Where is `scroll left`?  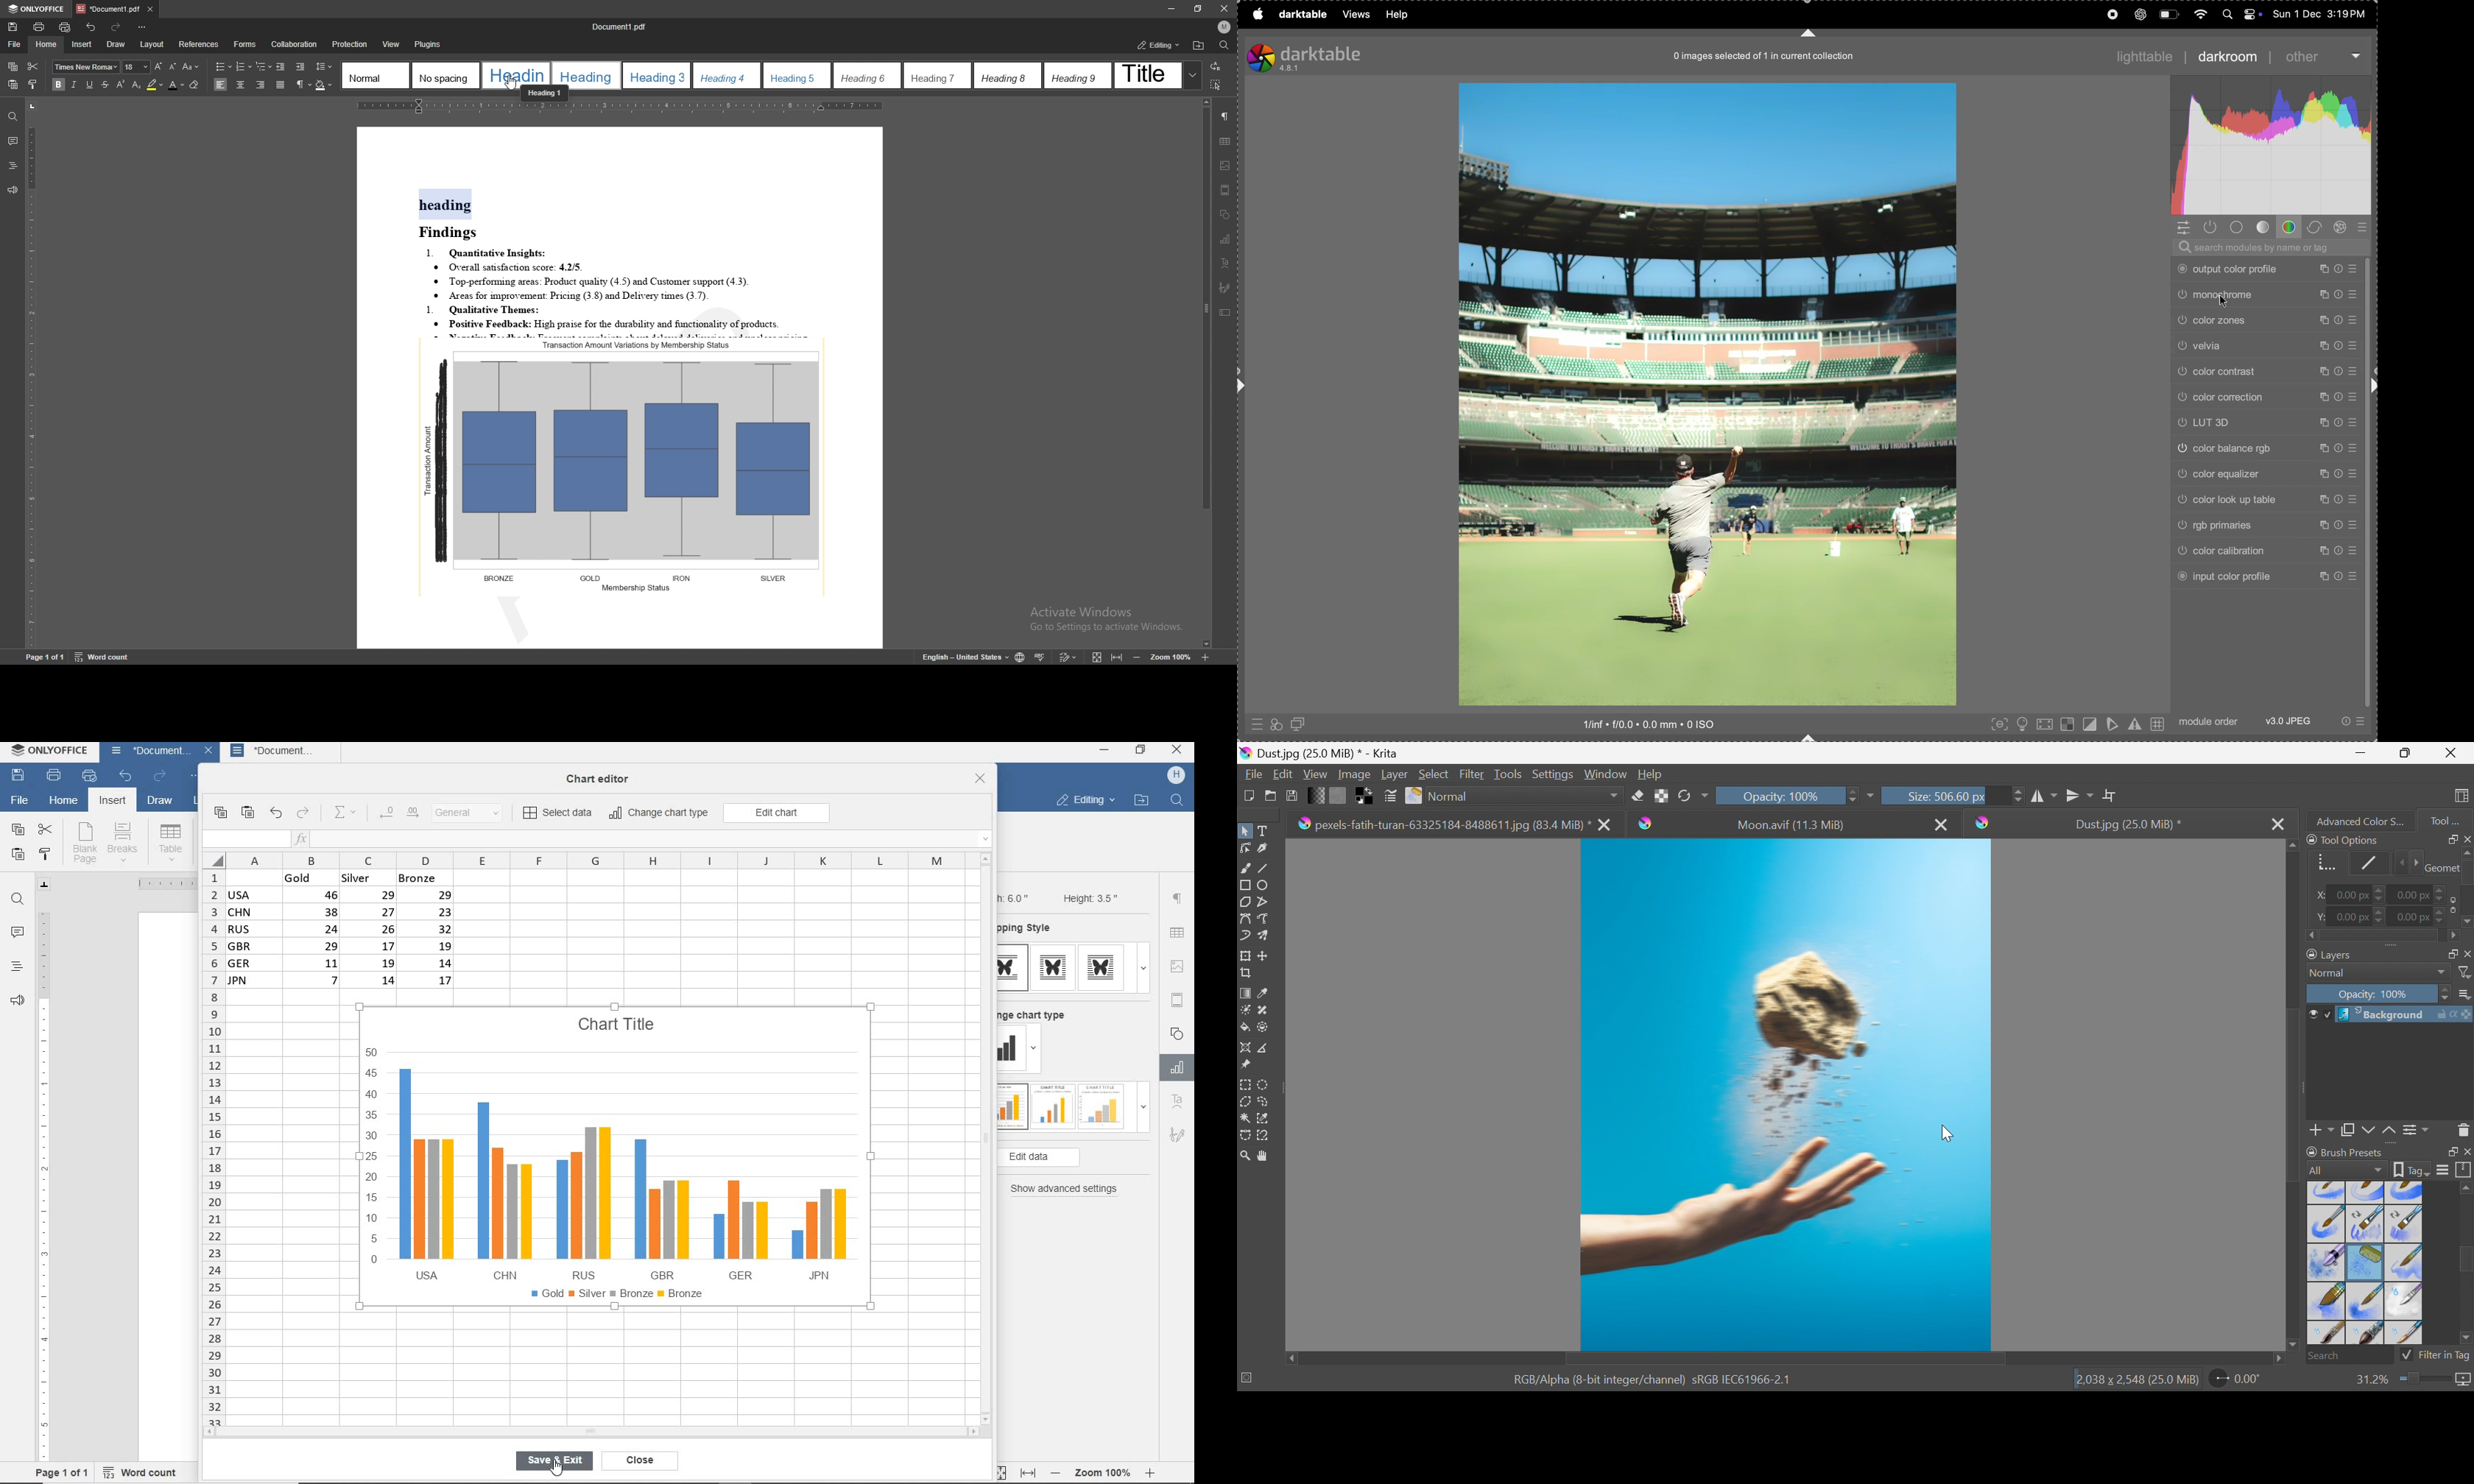
scroll left is located at coordinates (213, 1433).